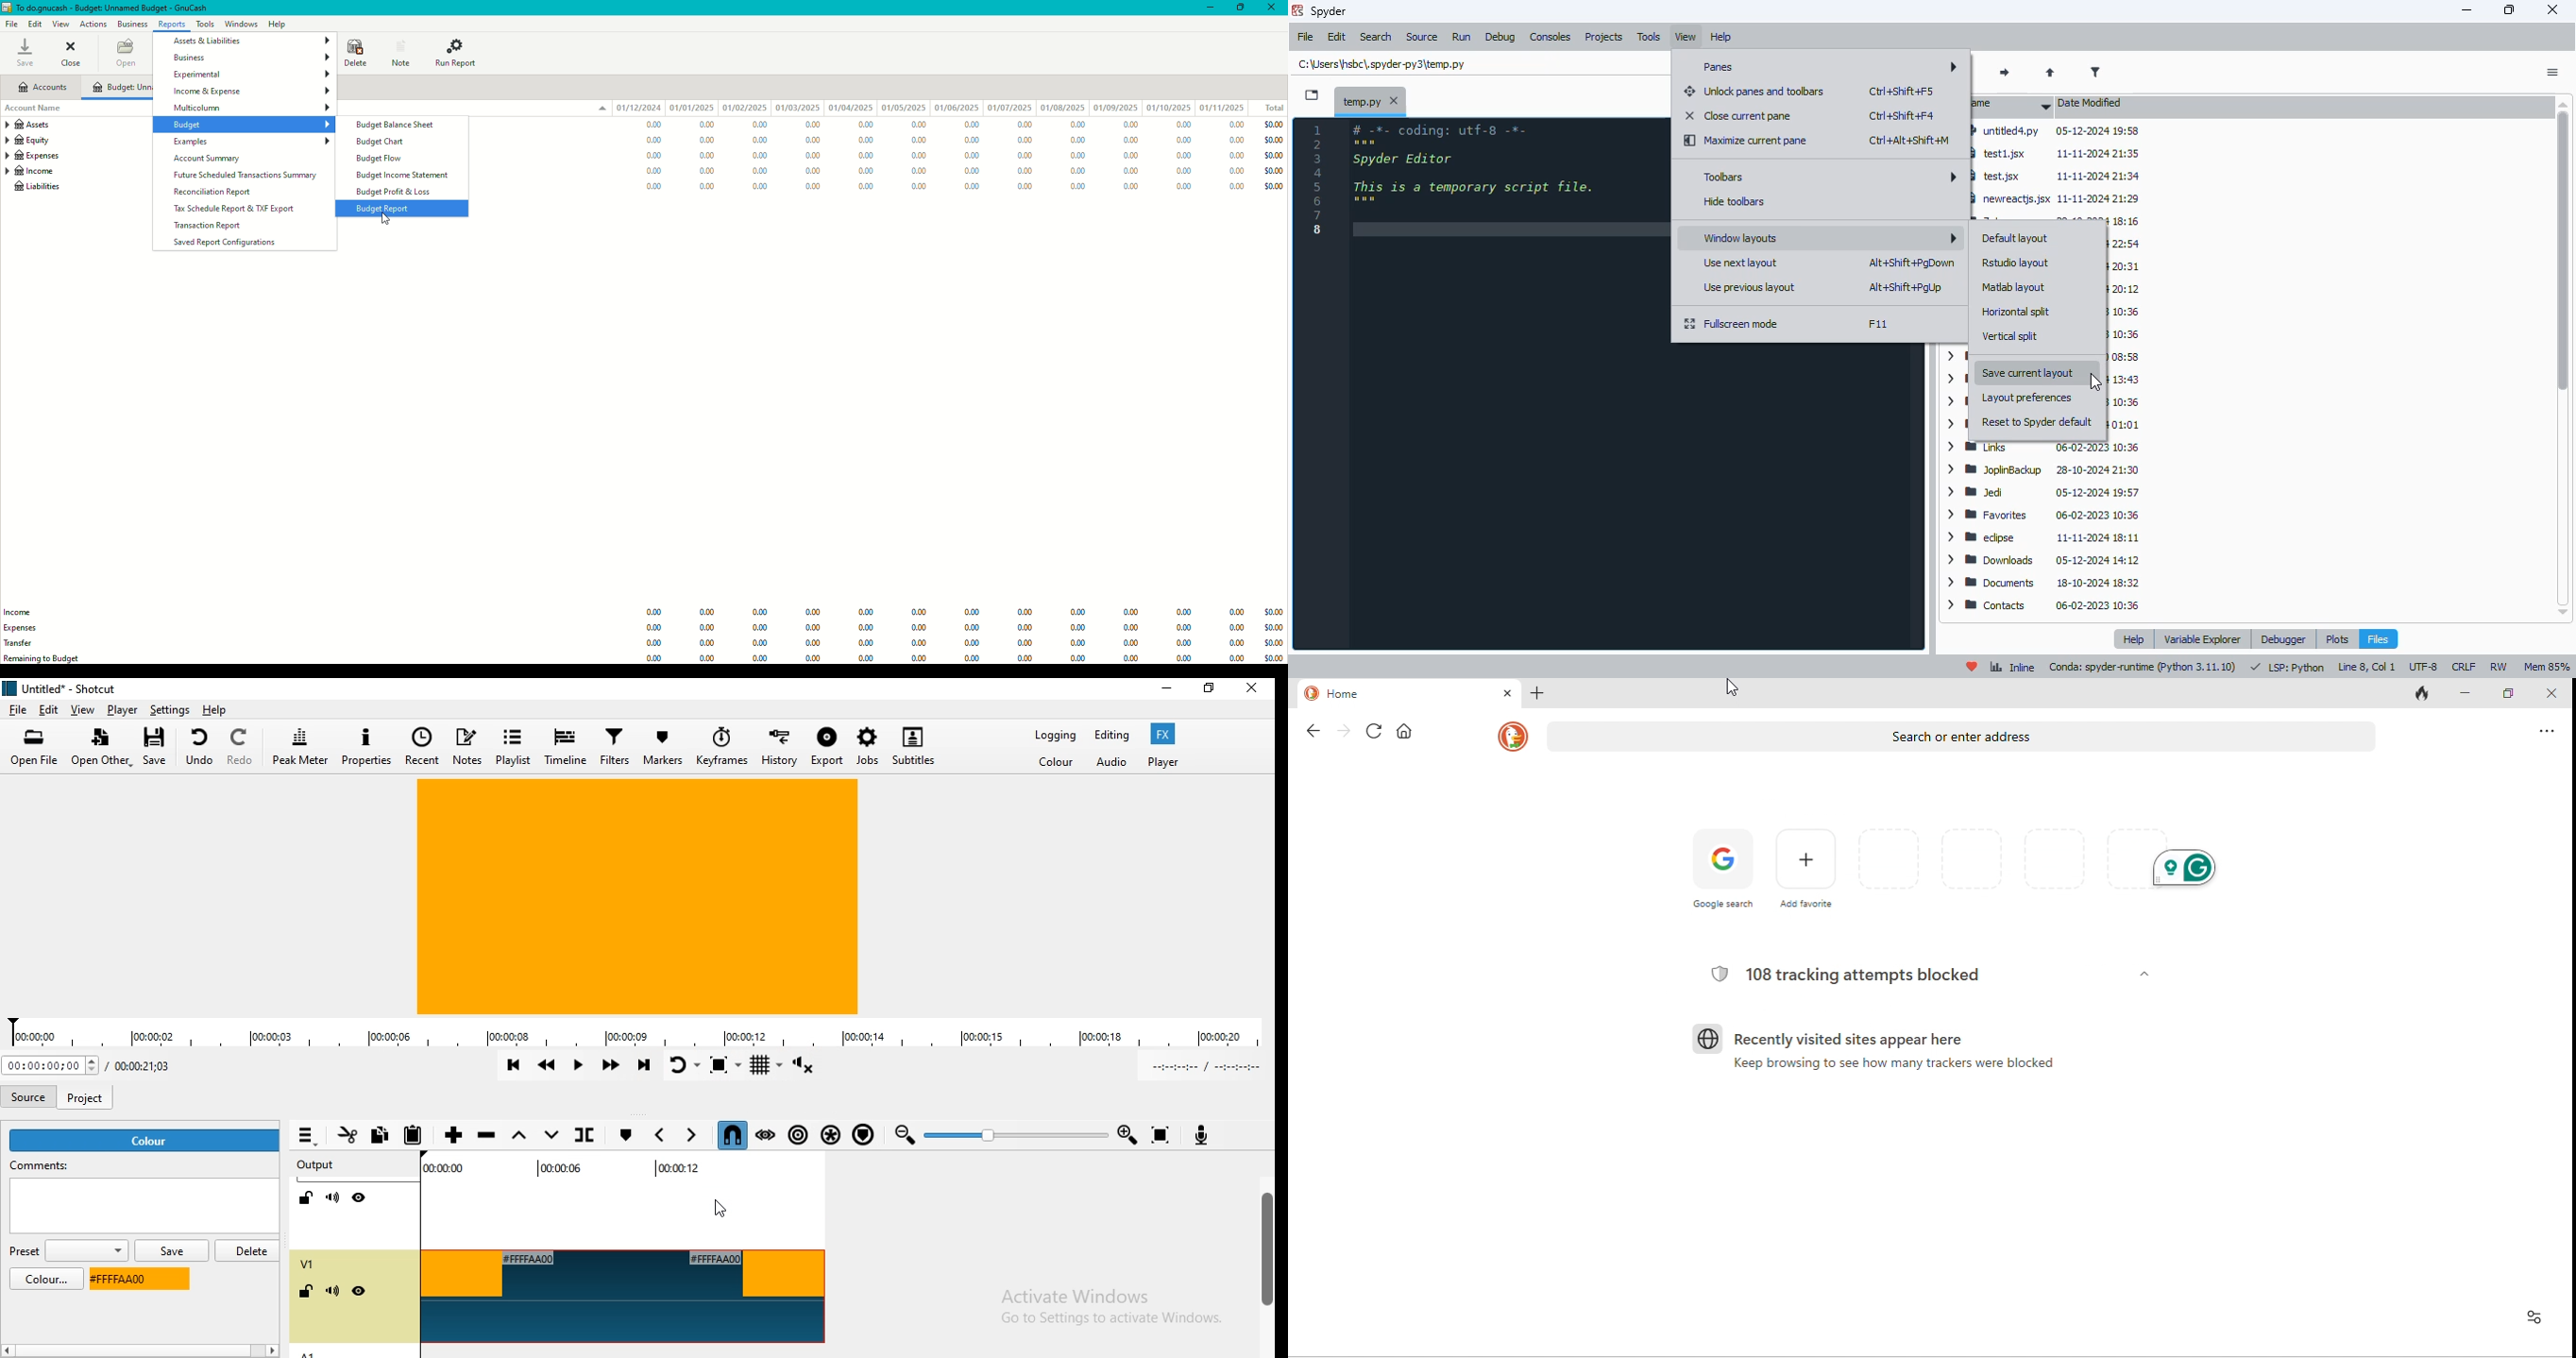 Image resolution: width=2576 pixels, height=1372 pixels. Describe the element at coordinates (1272, 138) in the screenshot. I see `$0.00` at that location.